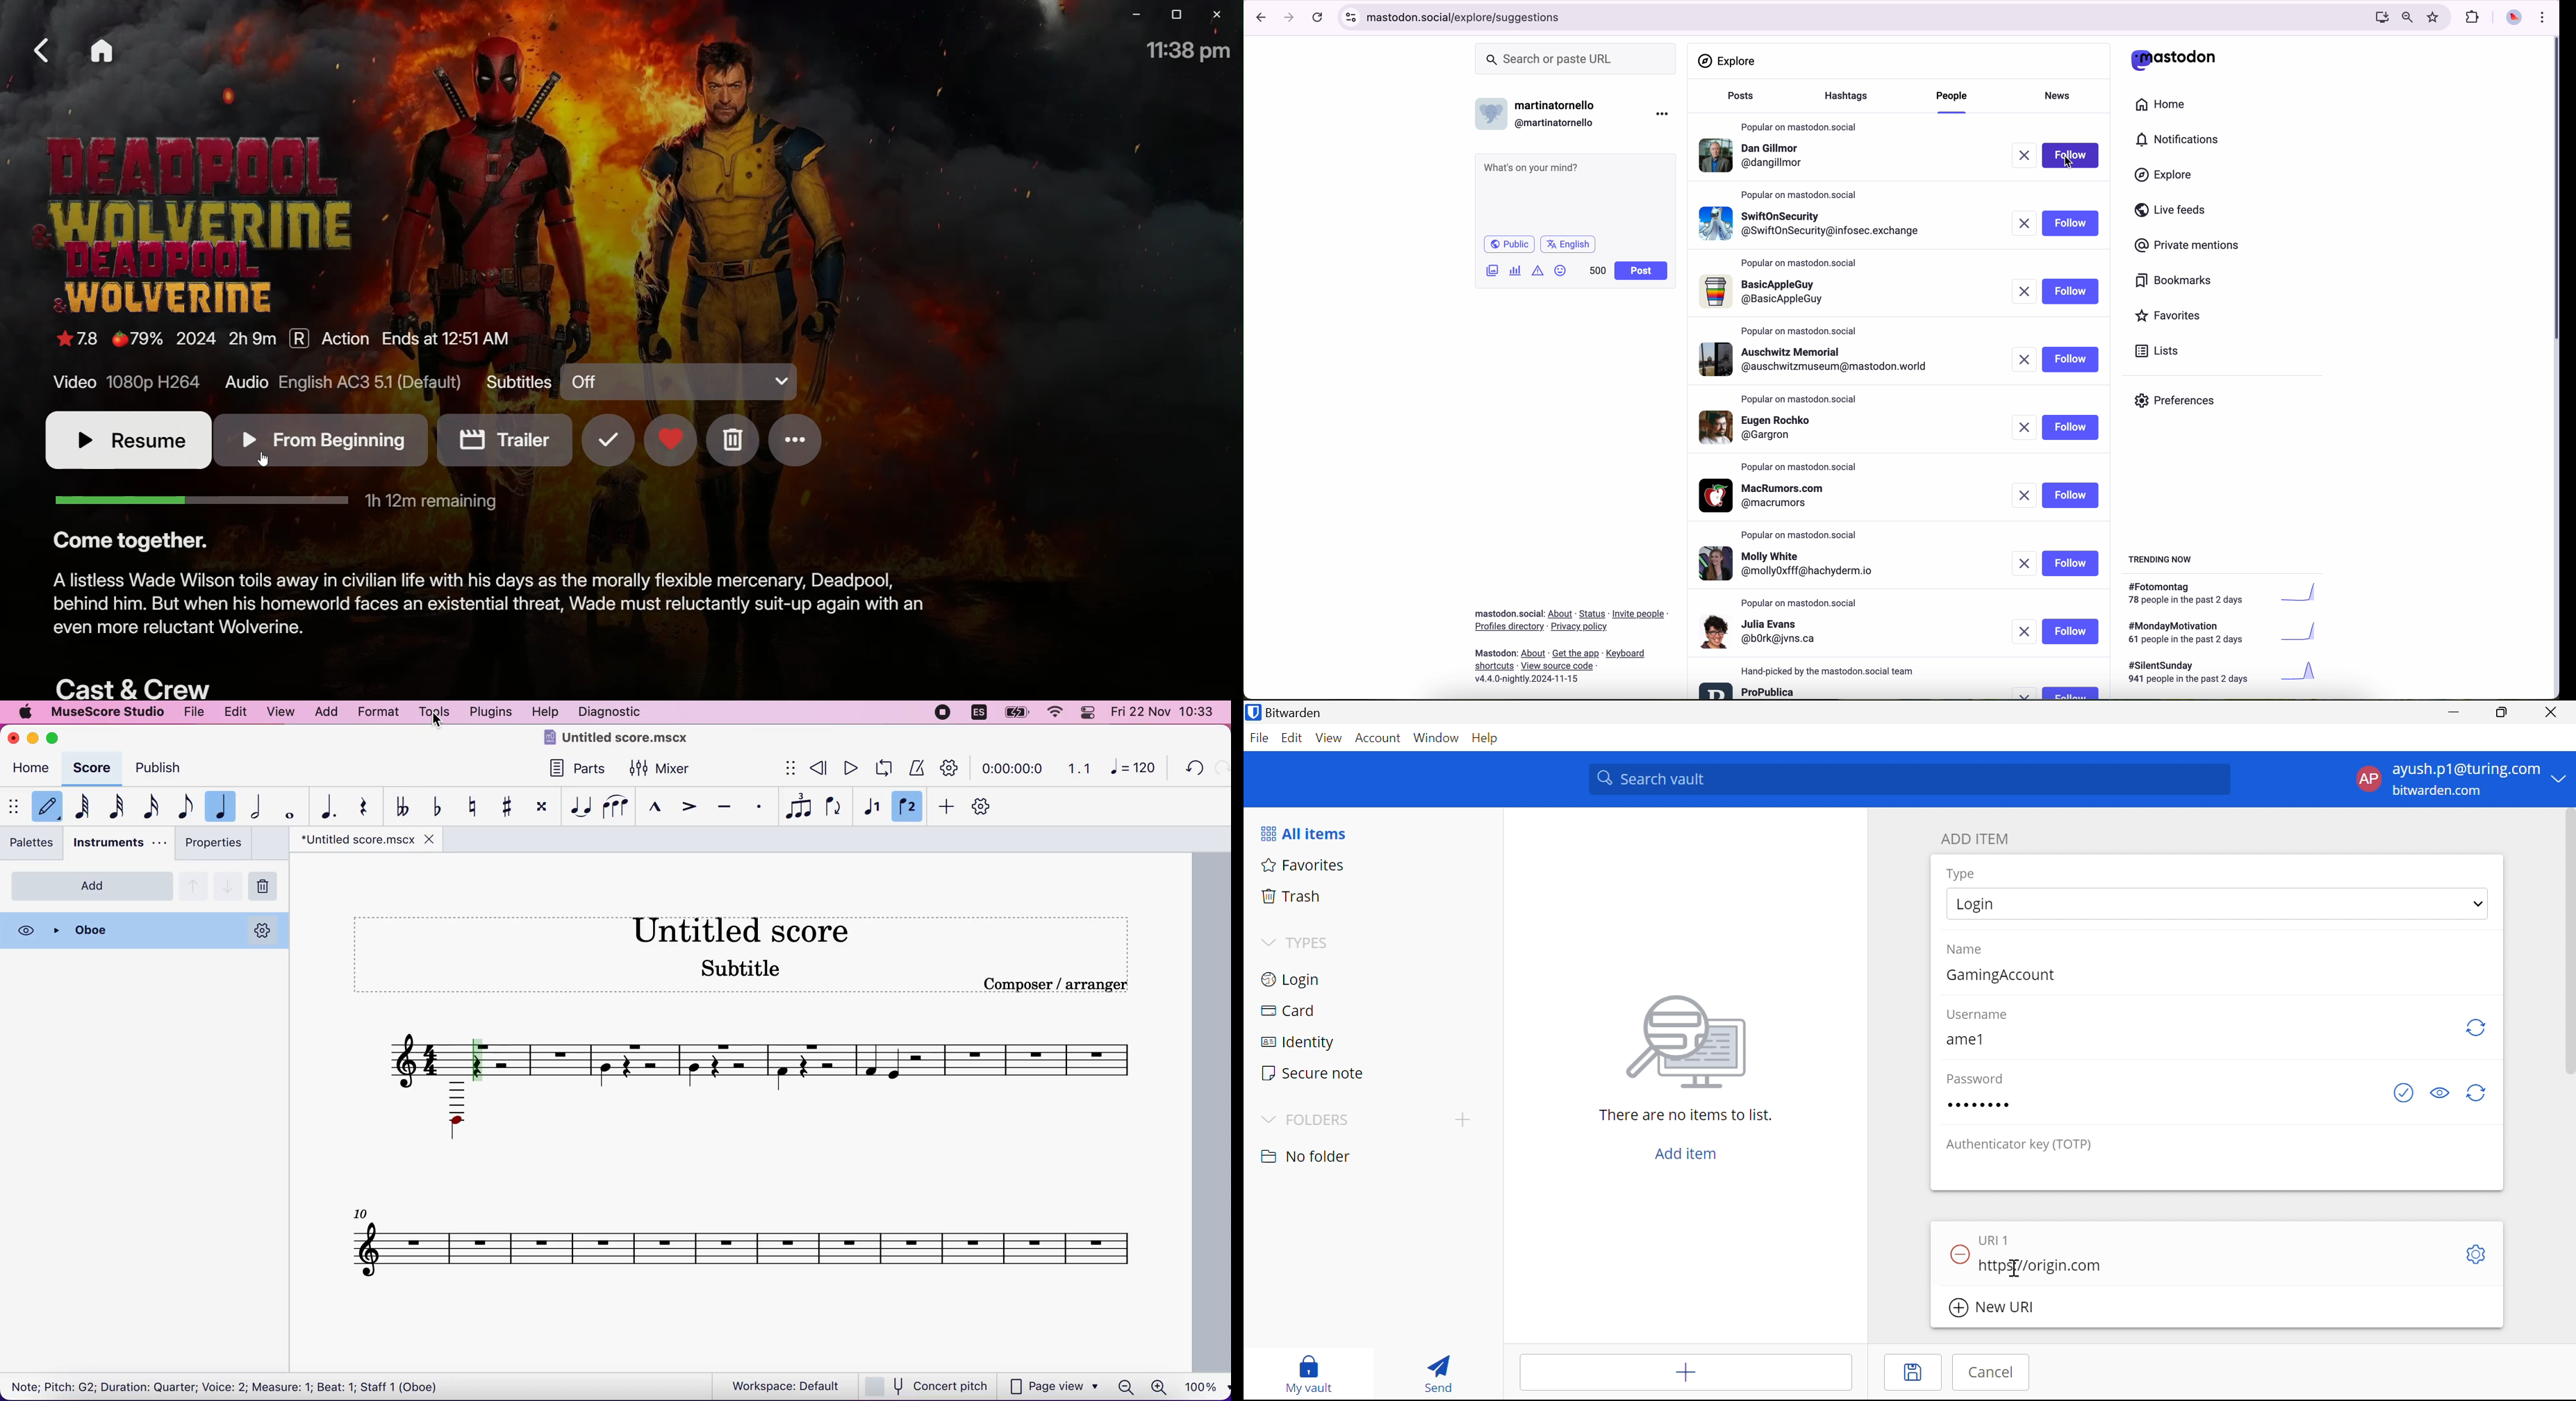  Describe the element at coordinates (1761, 632) in the screenshot. I see `profile` at that location.